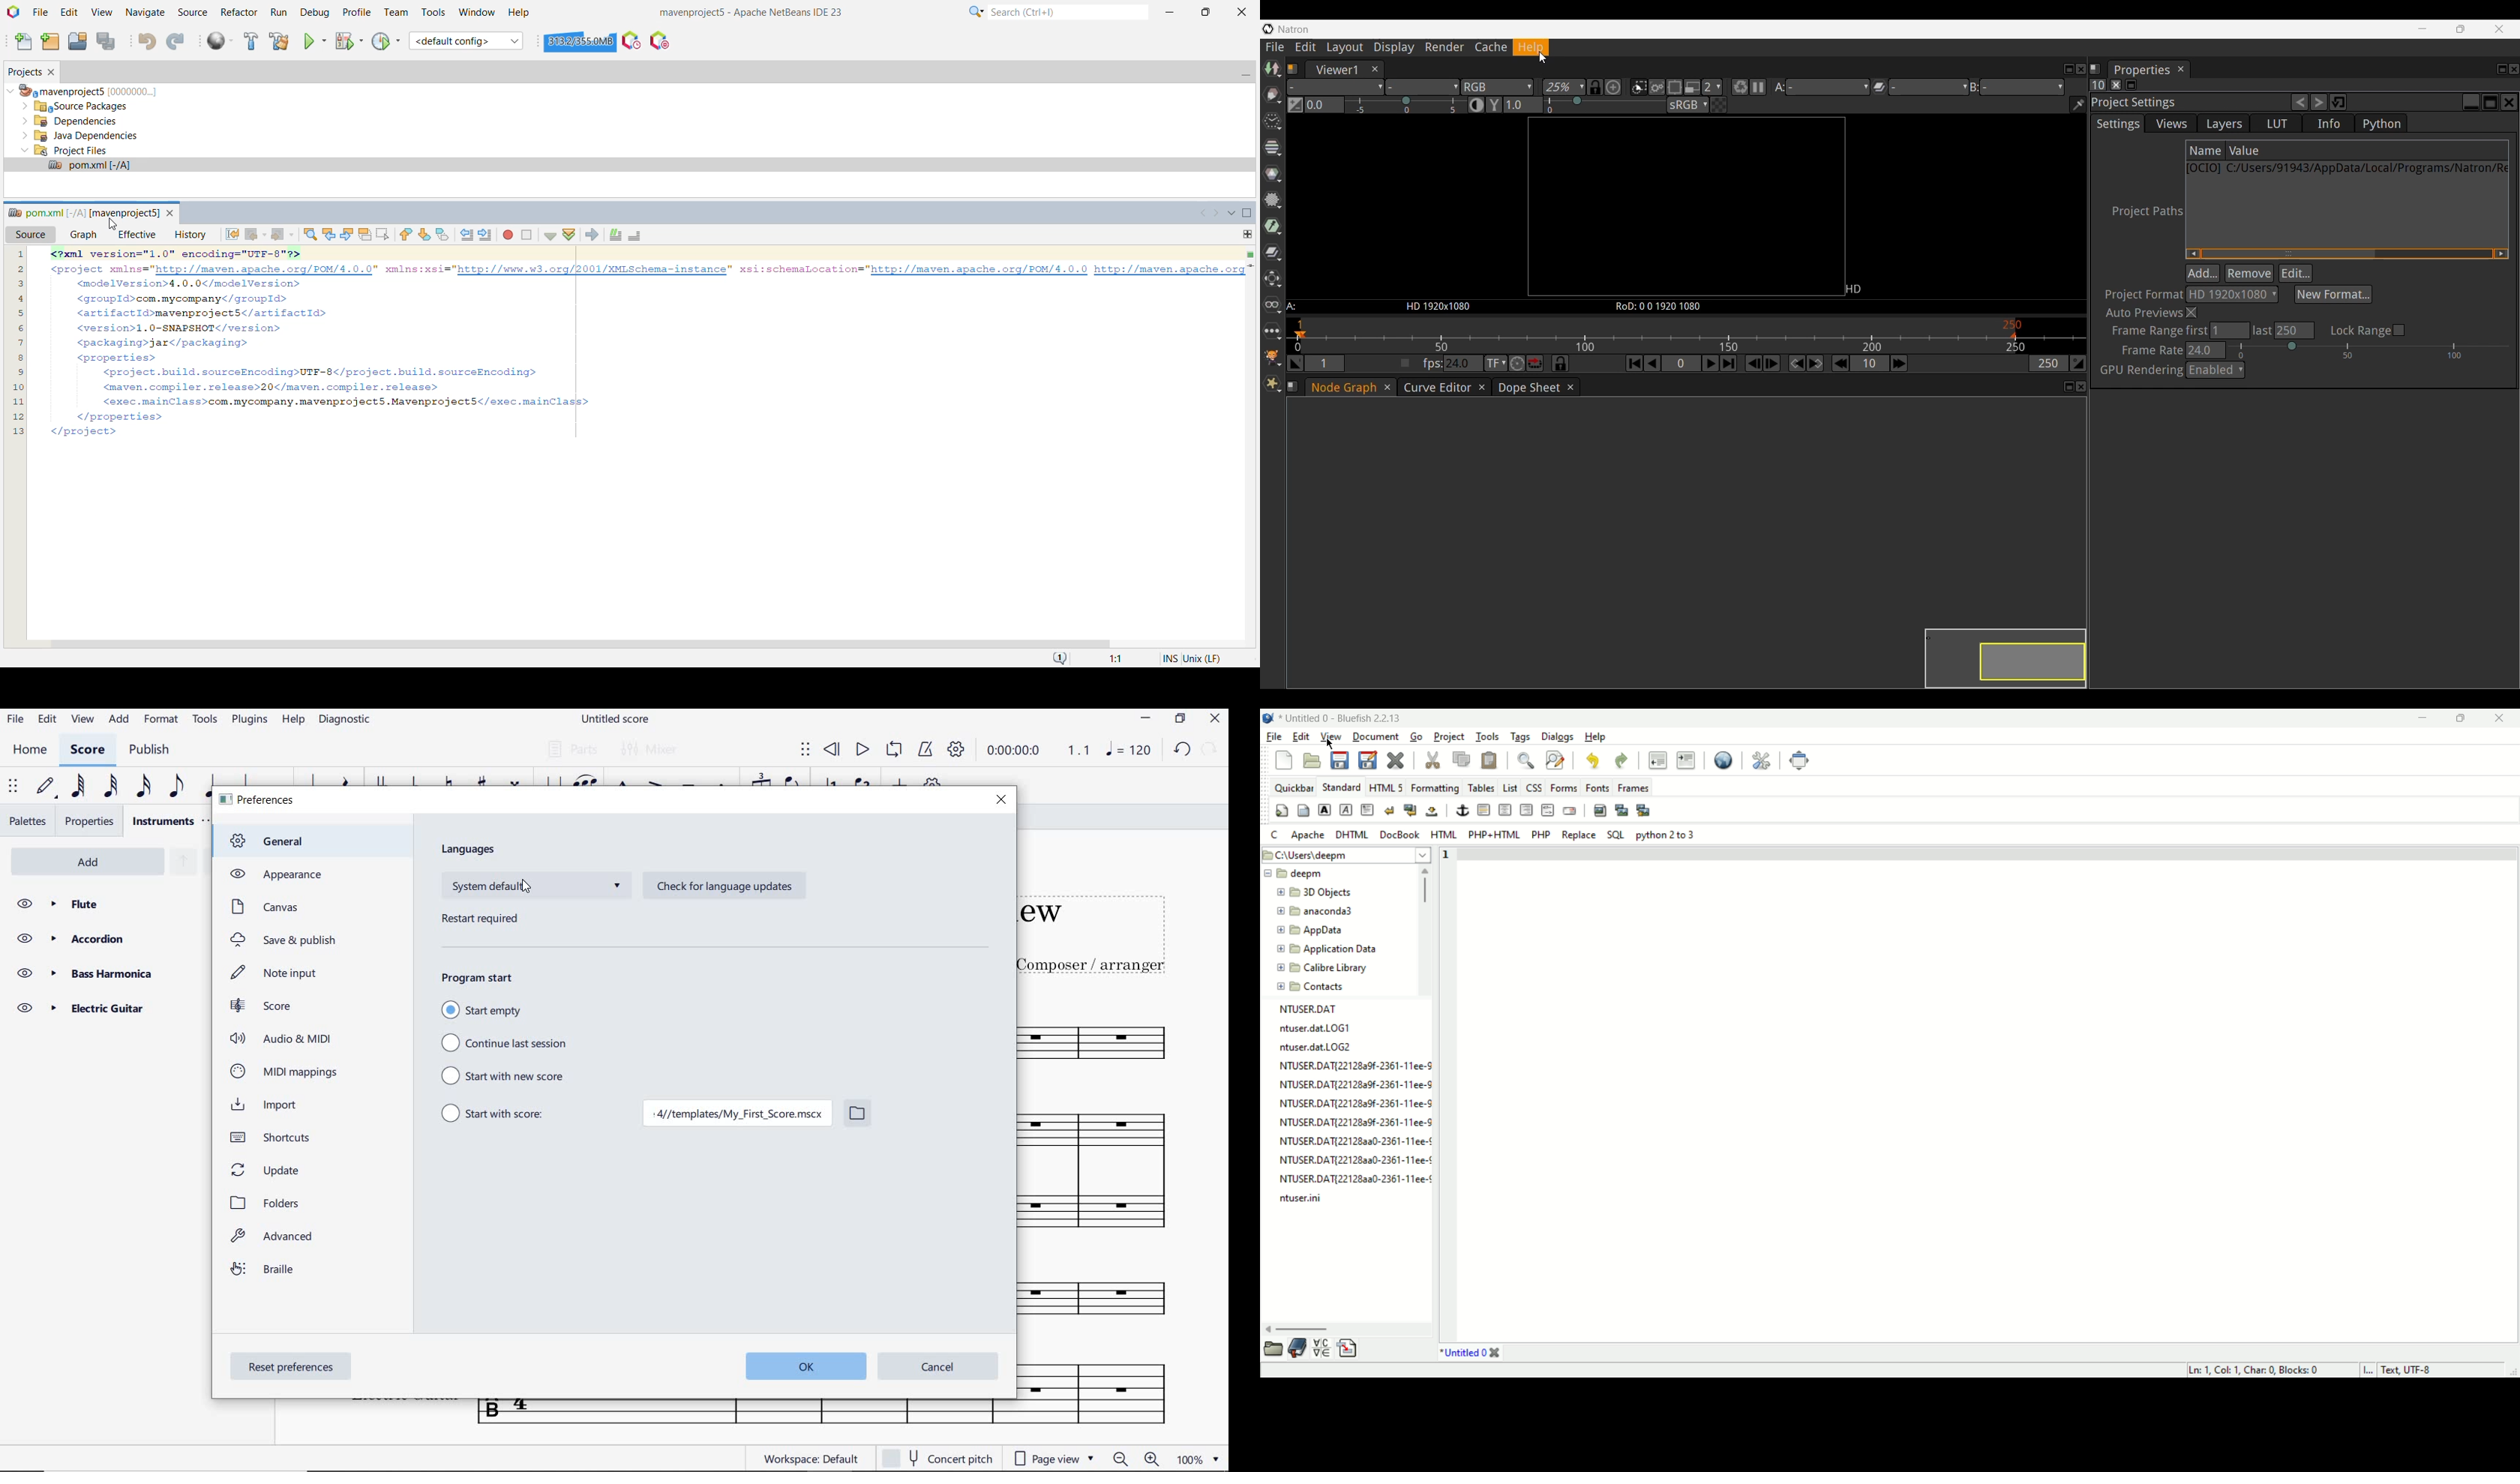 Image resolution: width=2520 pixels, height=1484 pixels. What do you see at coordinates (1519, 736) in the screenshot?
I see `tags` at bounding box center [1519, 736].